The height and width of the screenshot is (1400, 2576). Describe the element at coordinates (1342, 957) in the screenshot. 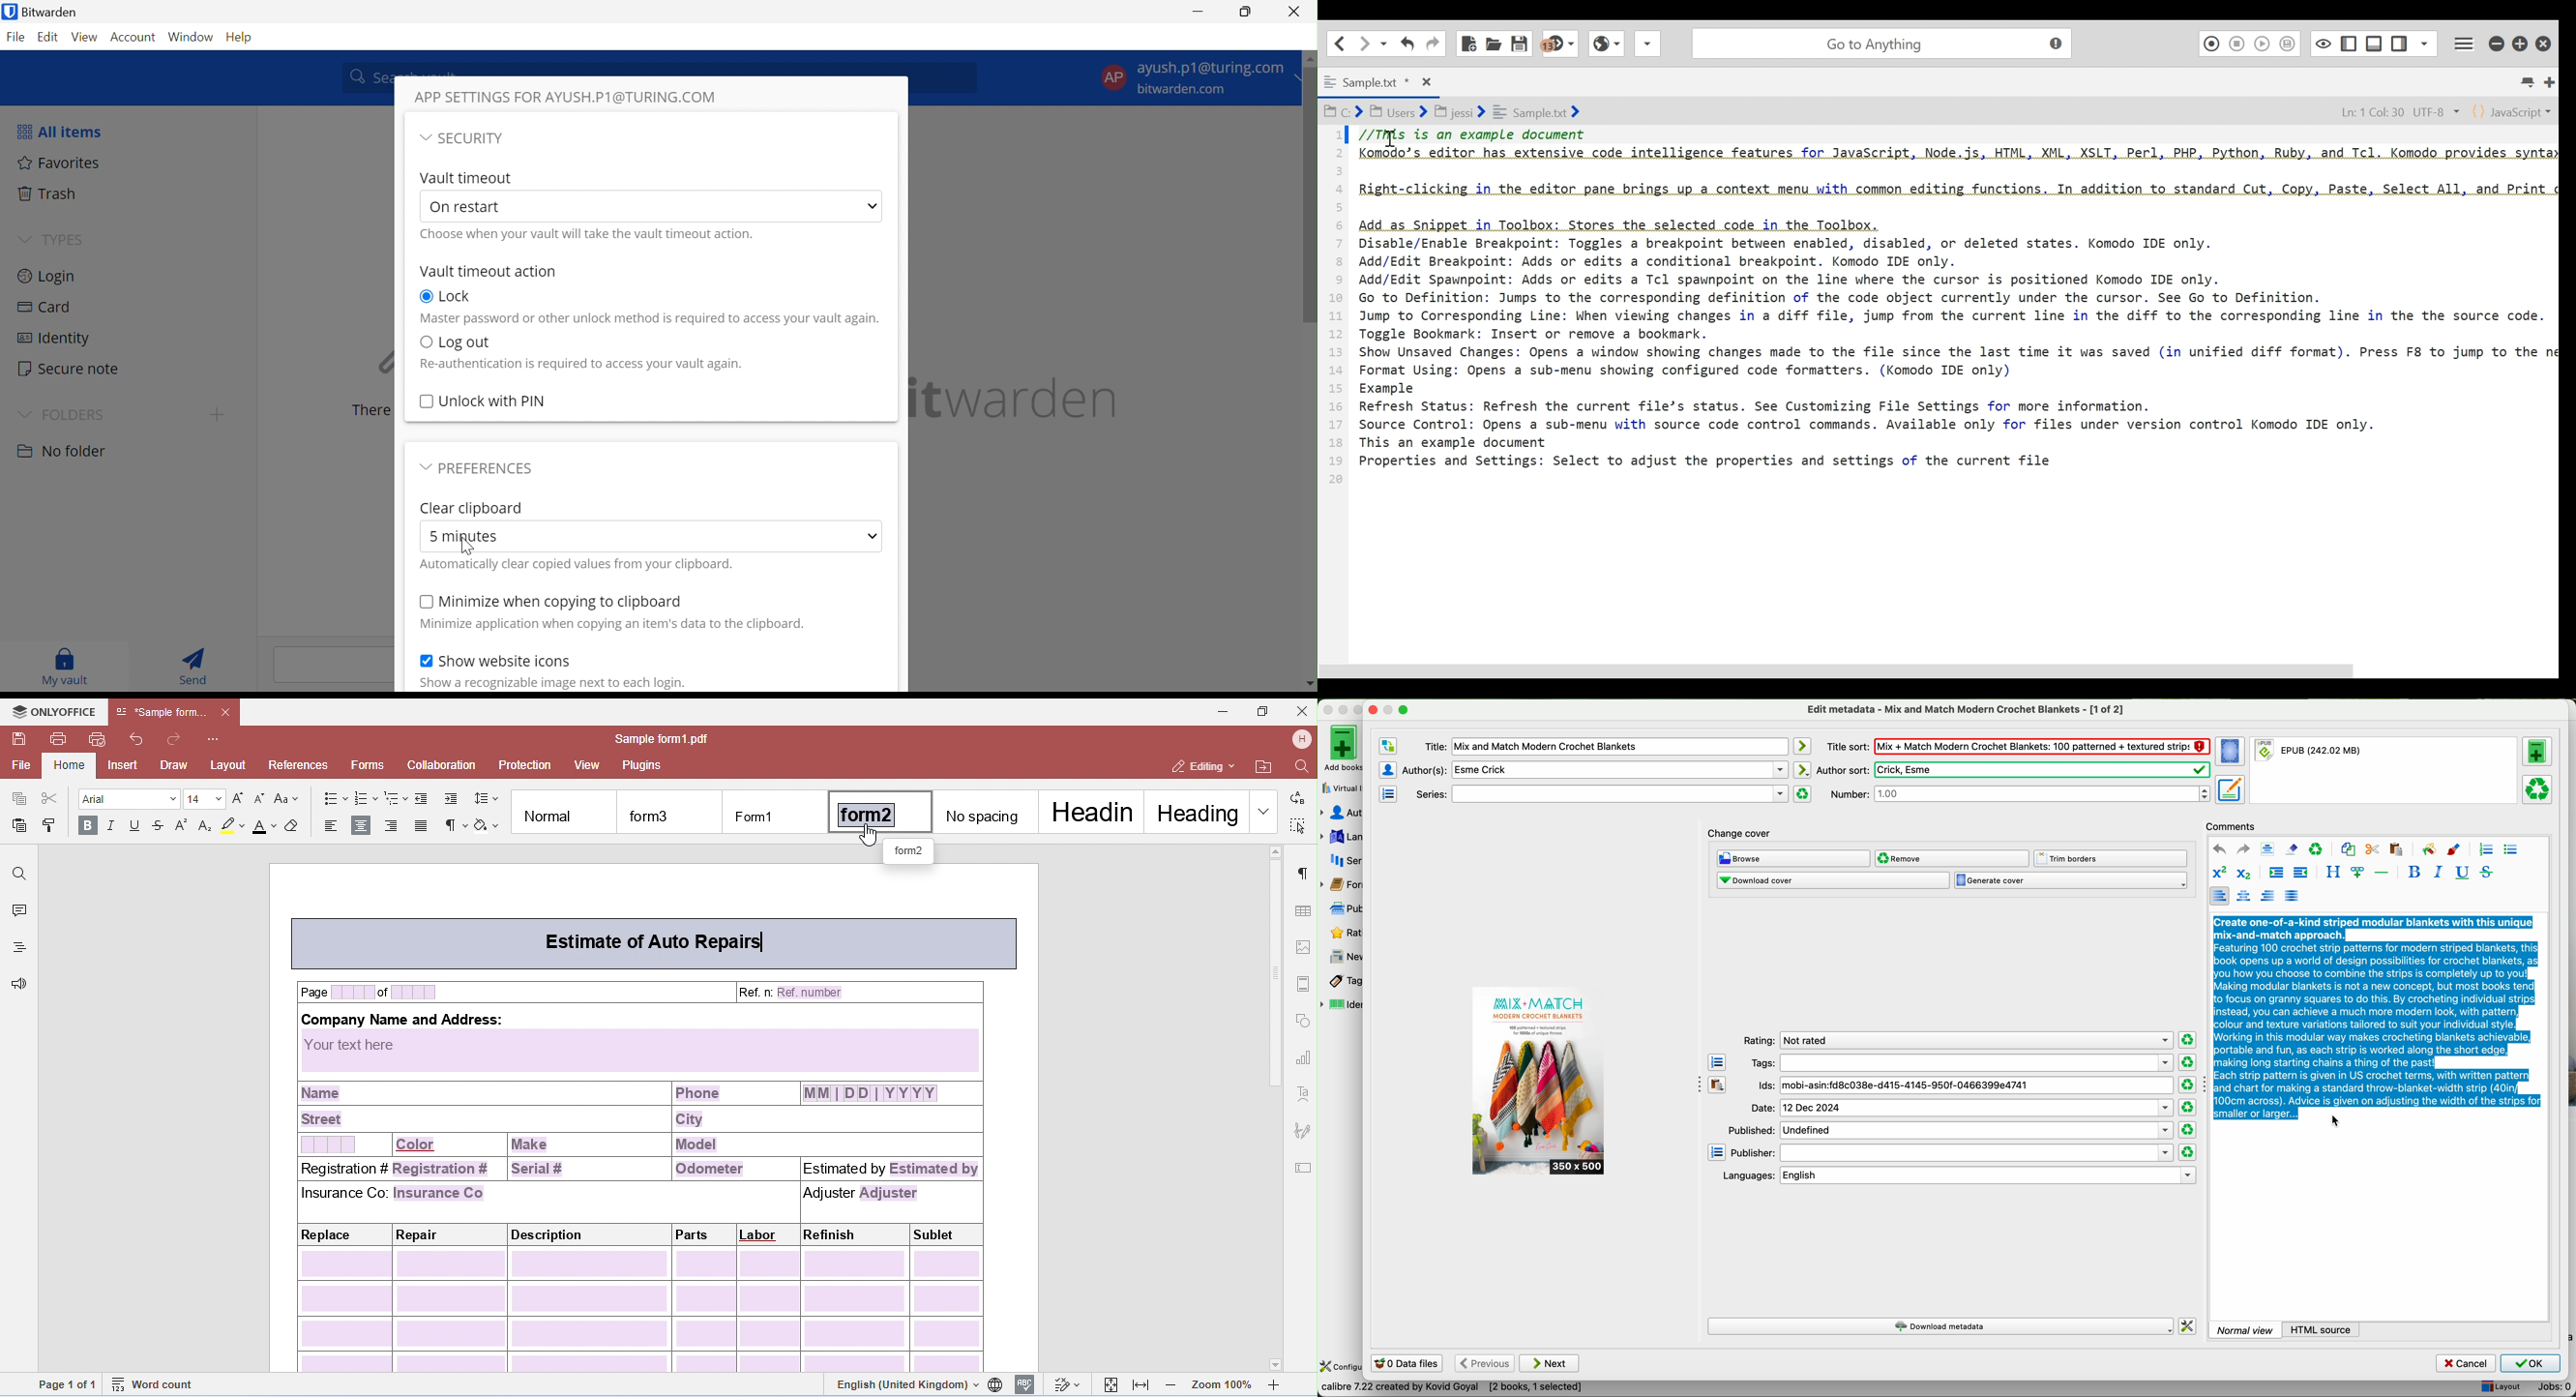

I see `news` at that location.